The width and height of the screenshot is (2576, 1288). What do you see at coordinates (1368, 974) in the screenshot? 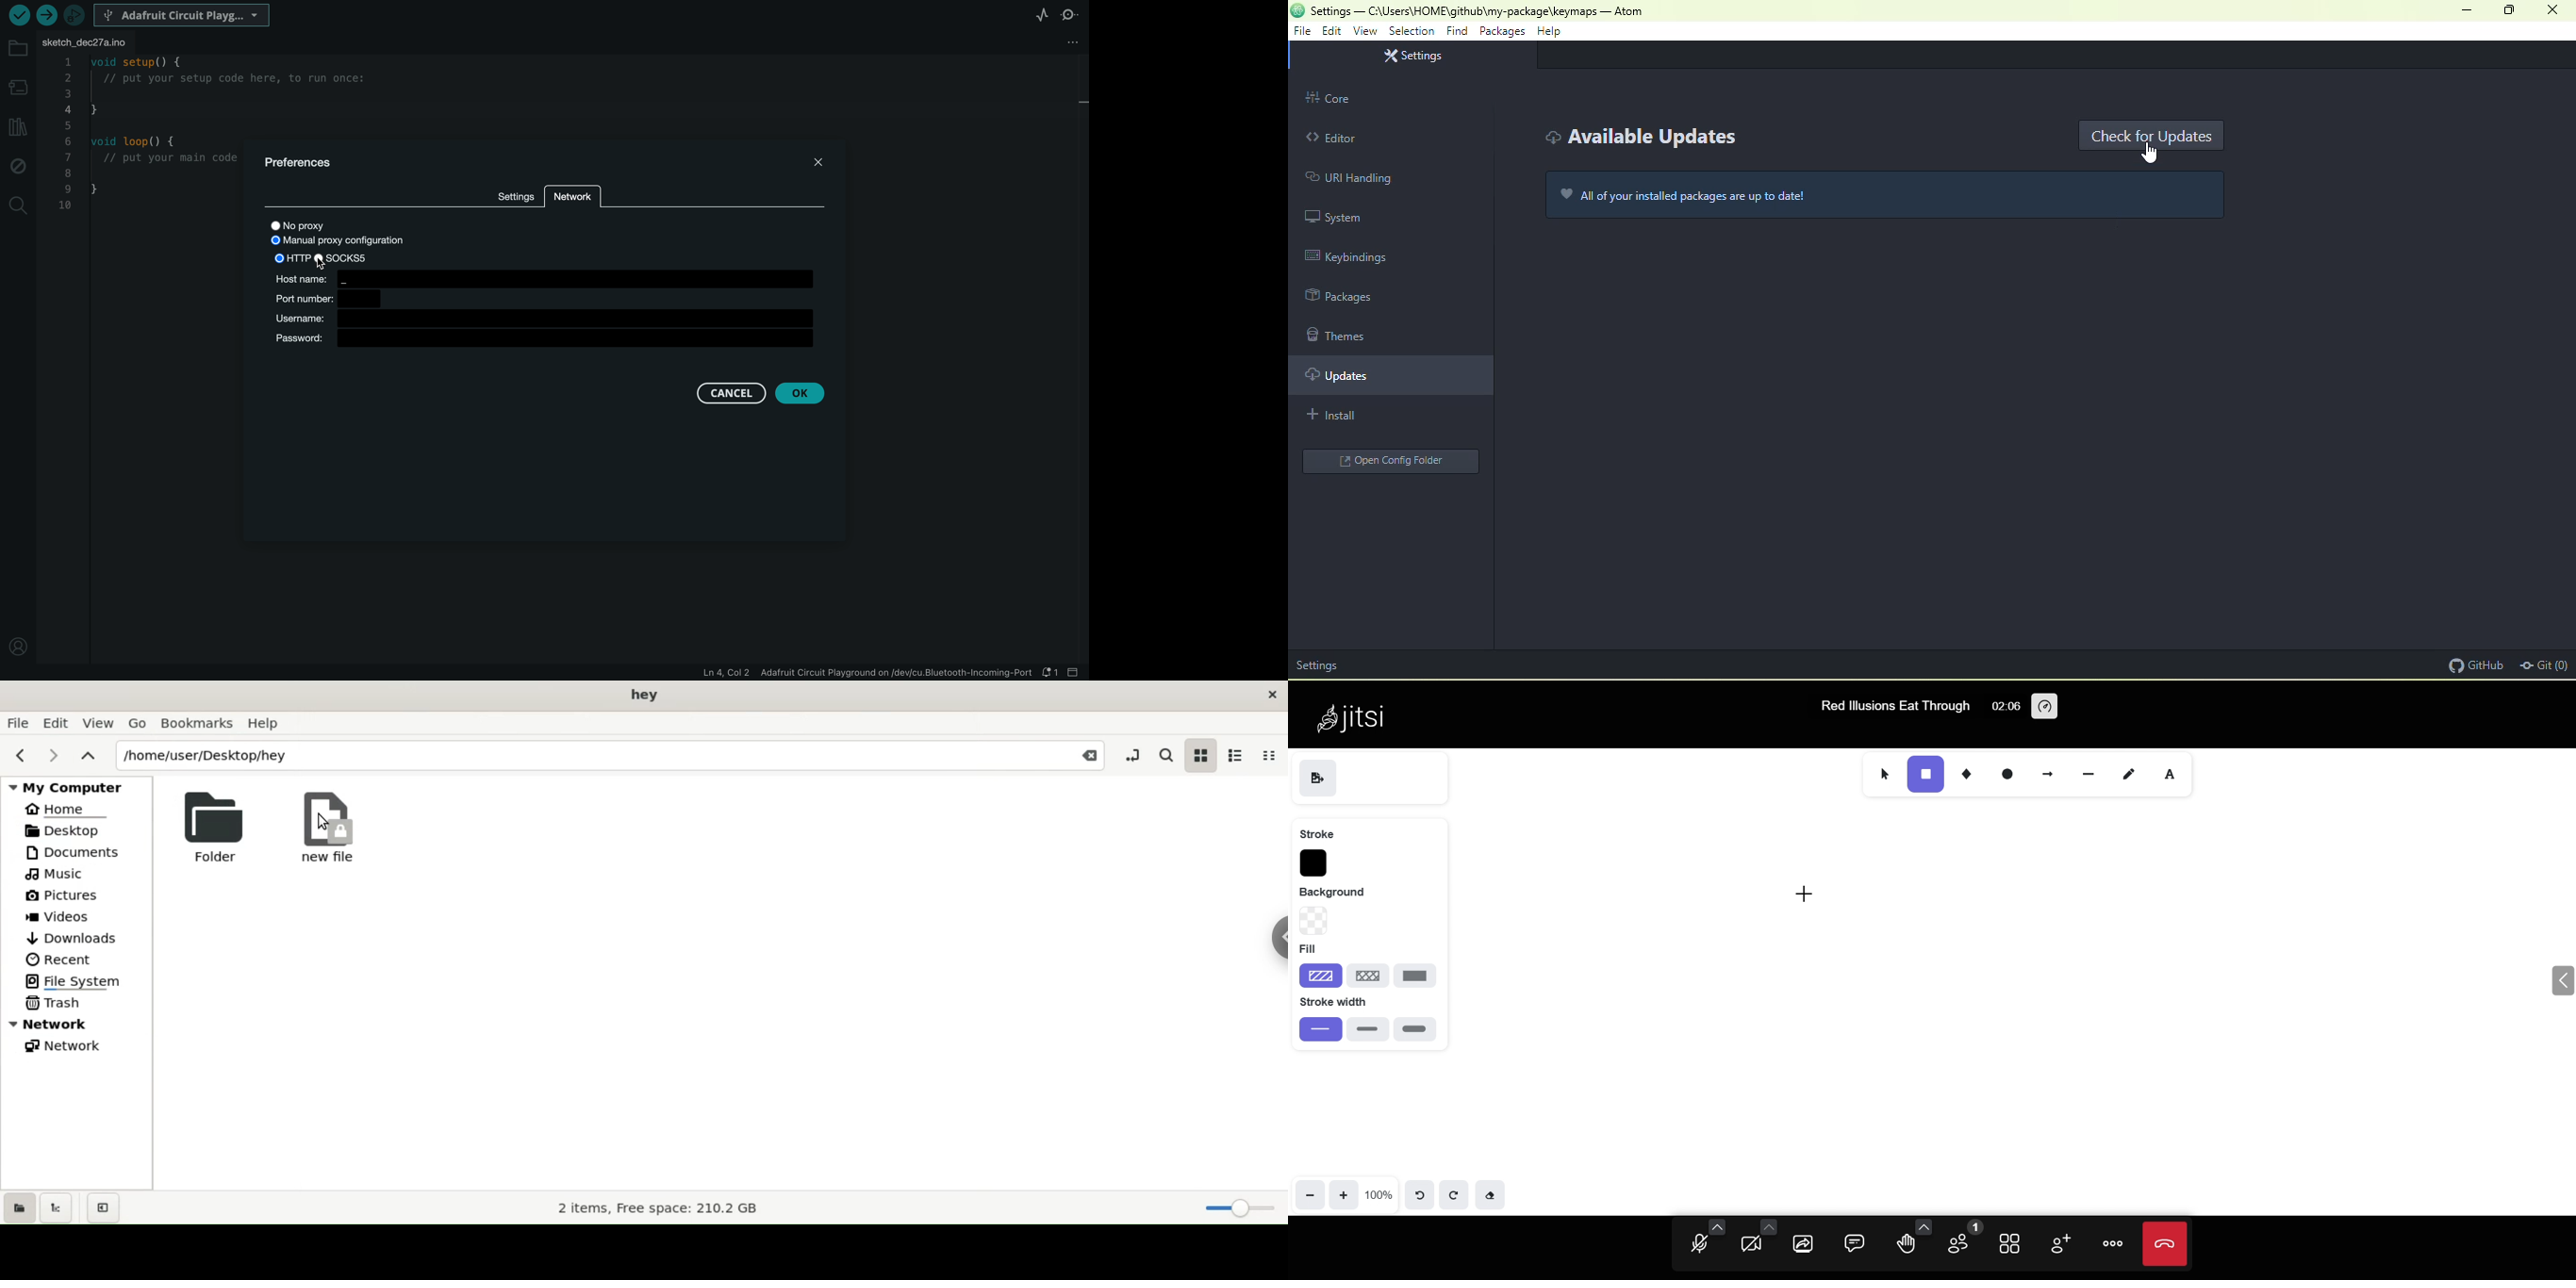
I see `cross hatch` at bounding box center [1368, 974].